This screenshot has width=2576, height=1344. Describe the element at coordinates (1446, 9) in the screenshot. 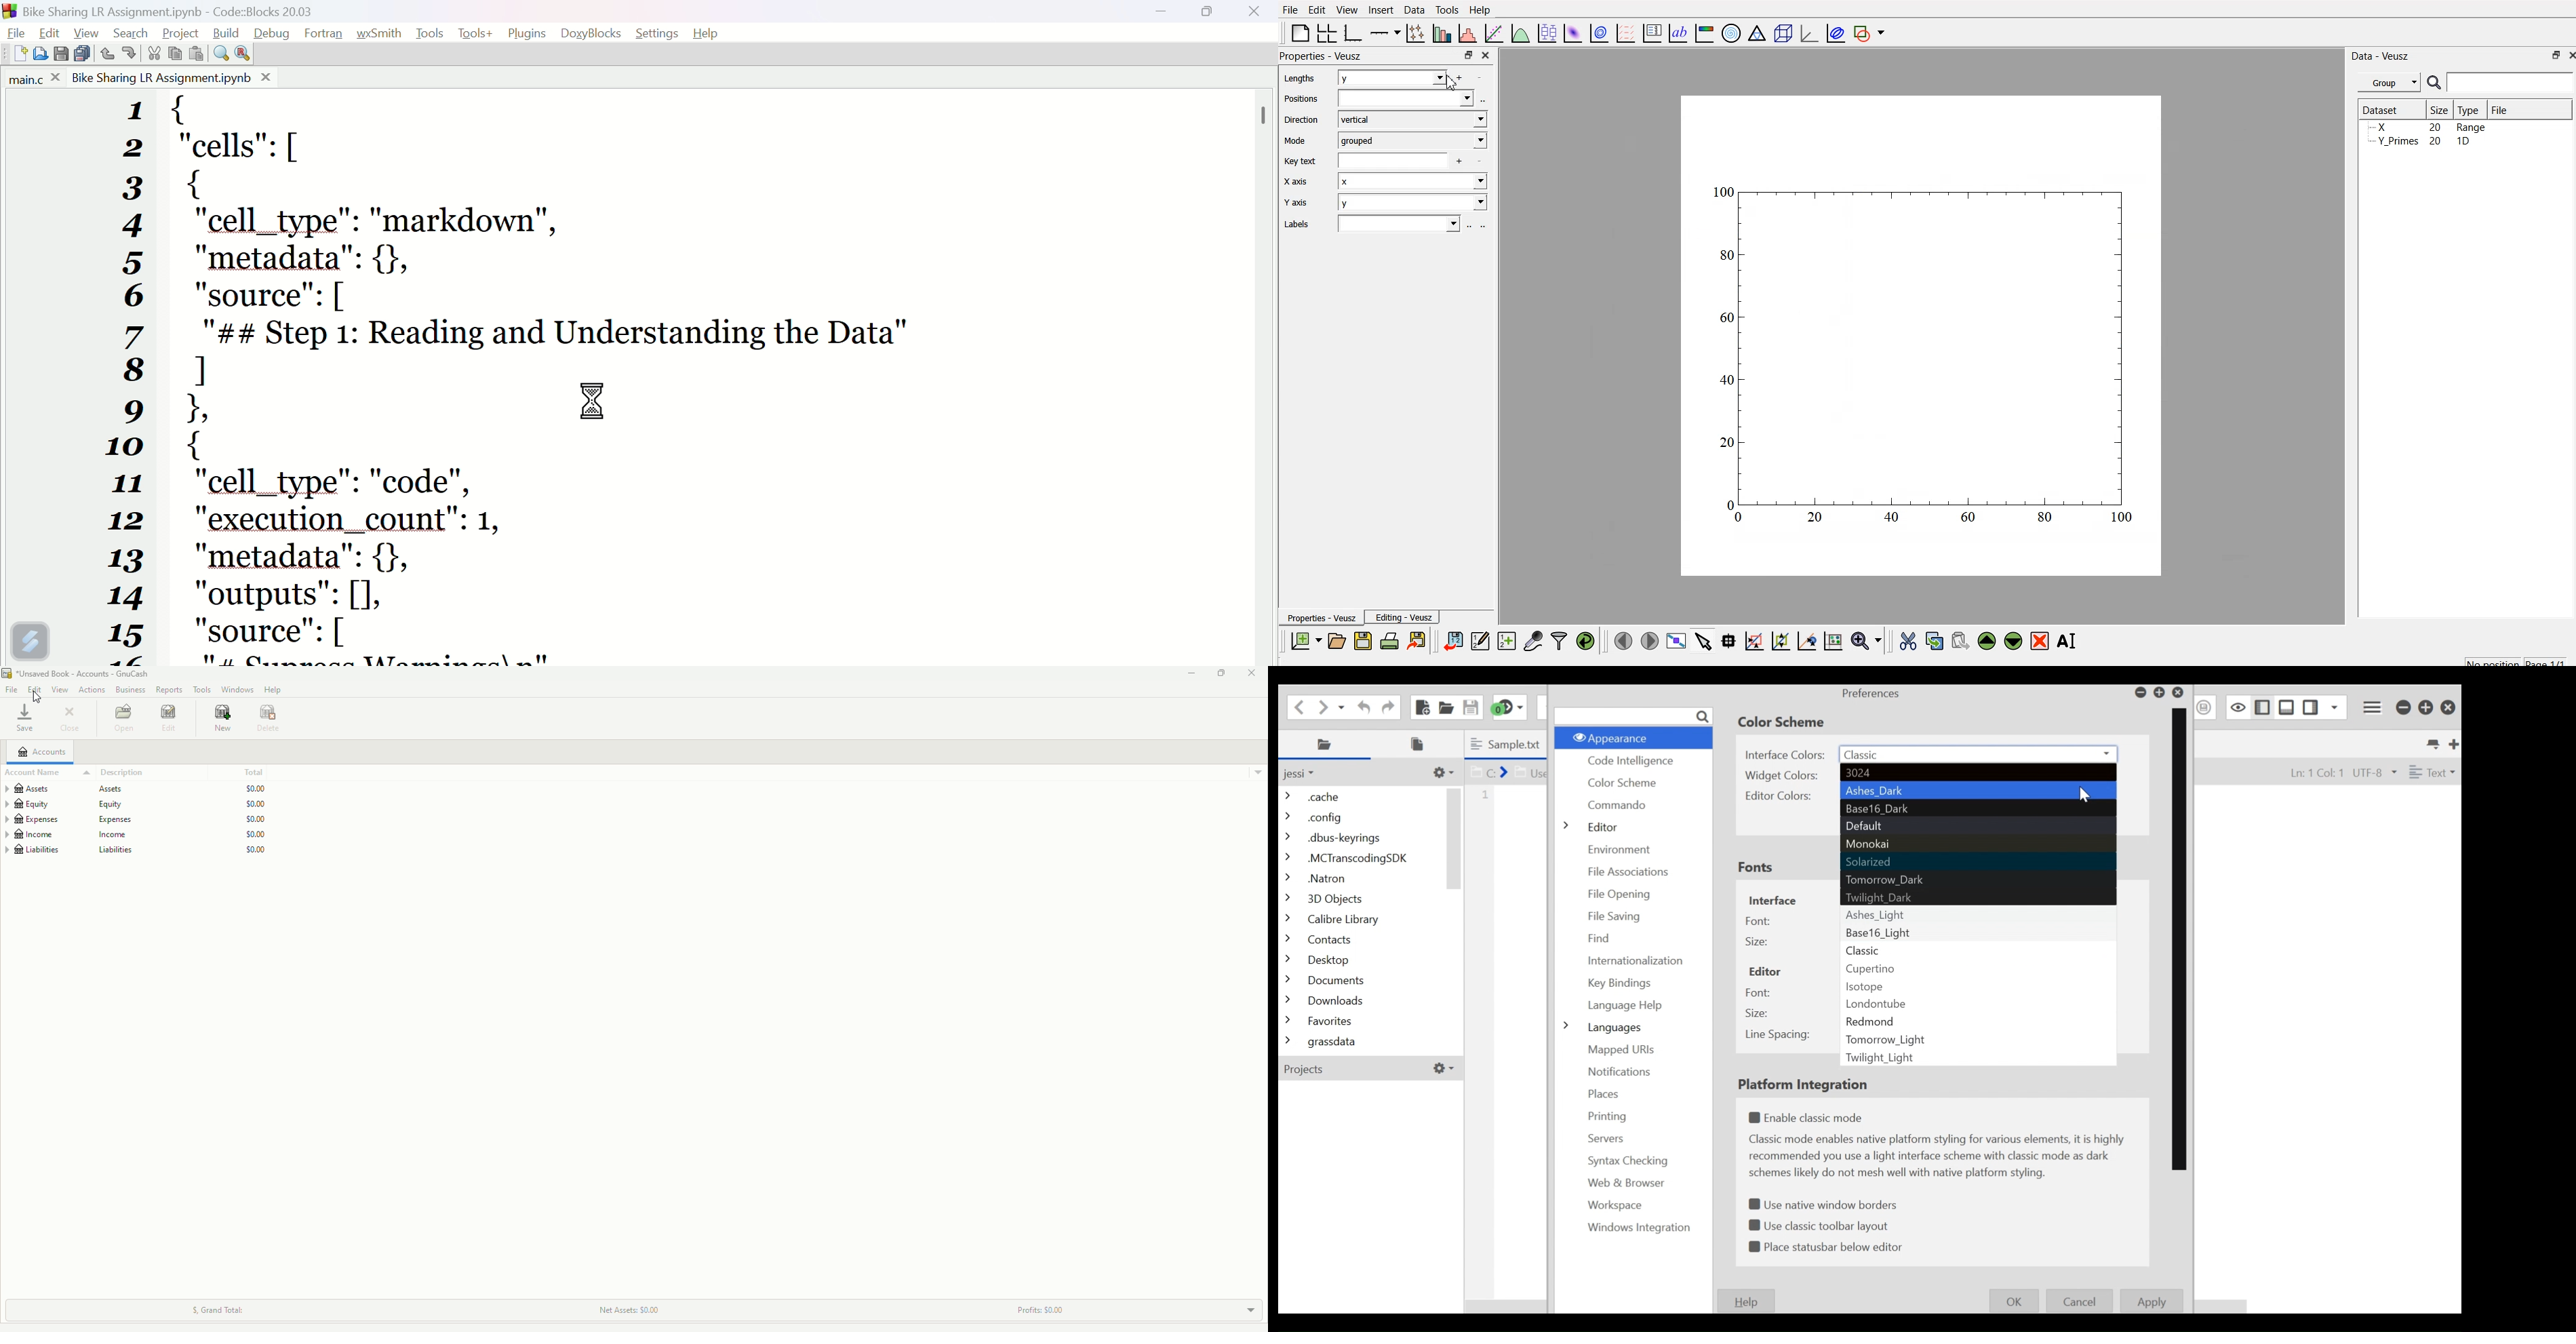

I see `Tools` at that location.